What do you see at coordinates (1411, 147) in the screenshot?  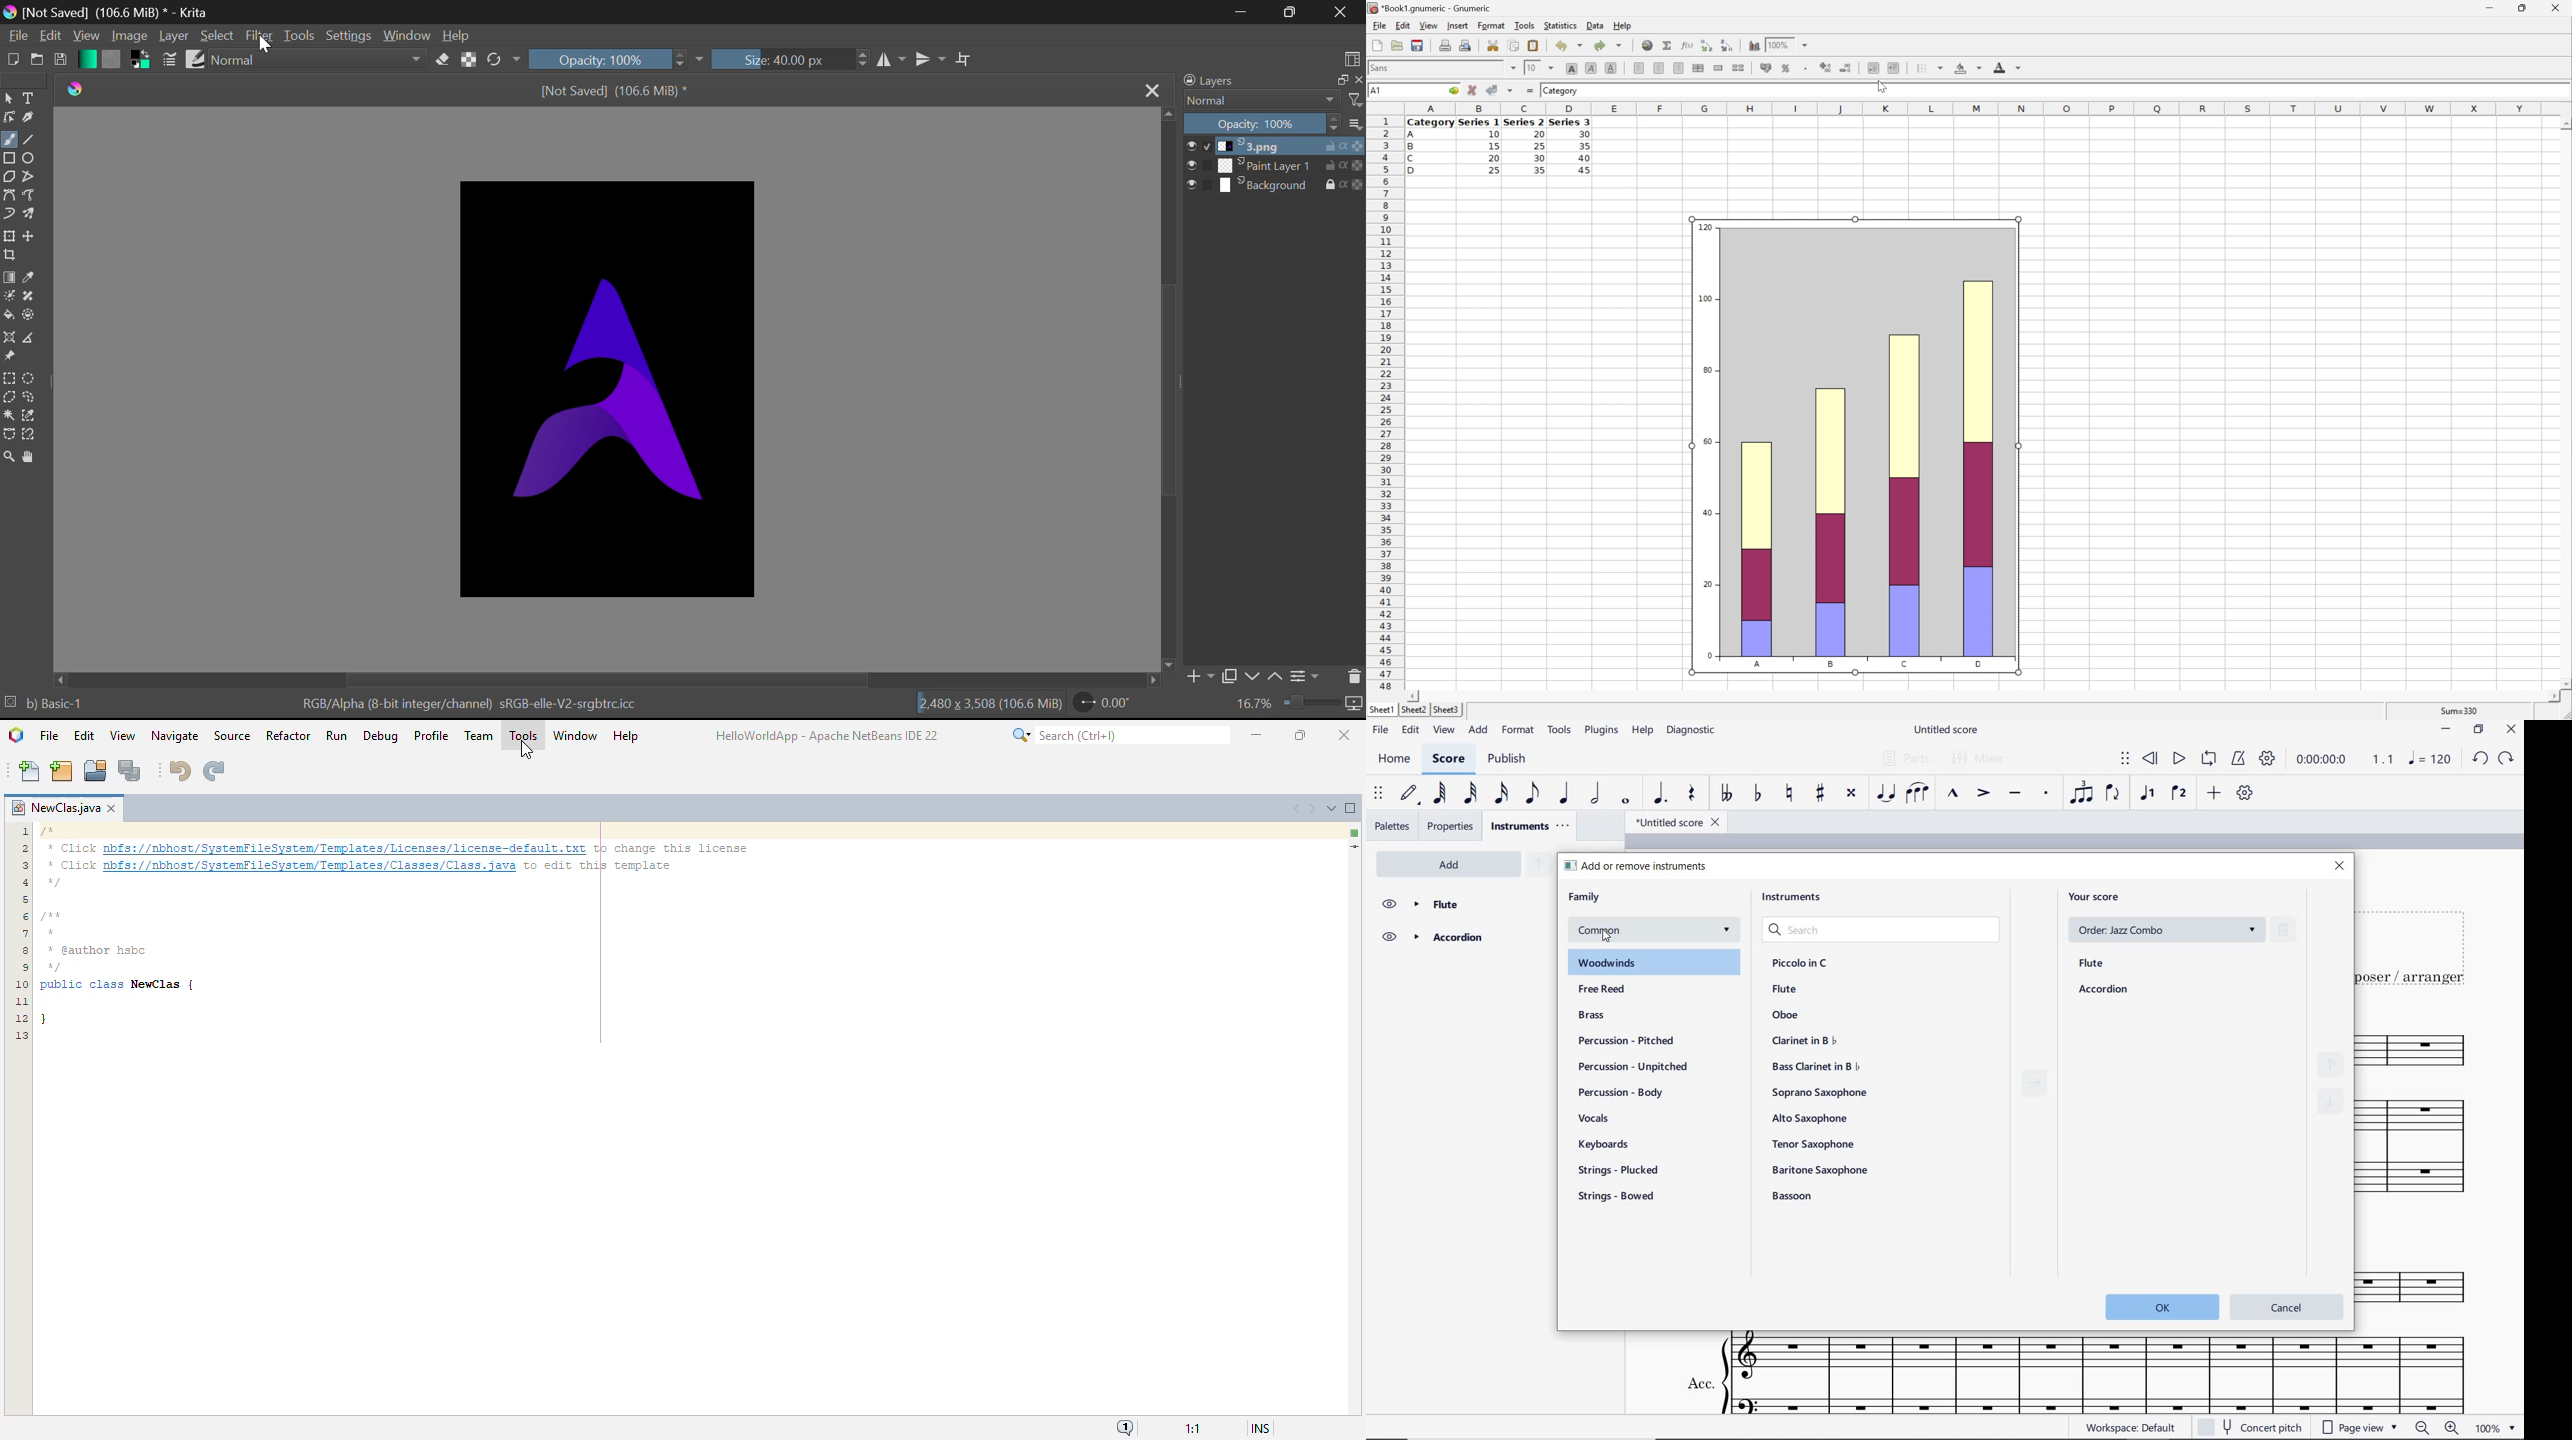 I see `B` at bounding box center [1411, 147].